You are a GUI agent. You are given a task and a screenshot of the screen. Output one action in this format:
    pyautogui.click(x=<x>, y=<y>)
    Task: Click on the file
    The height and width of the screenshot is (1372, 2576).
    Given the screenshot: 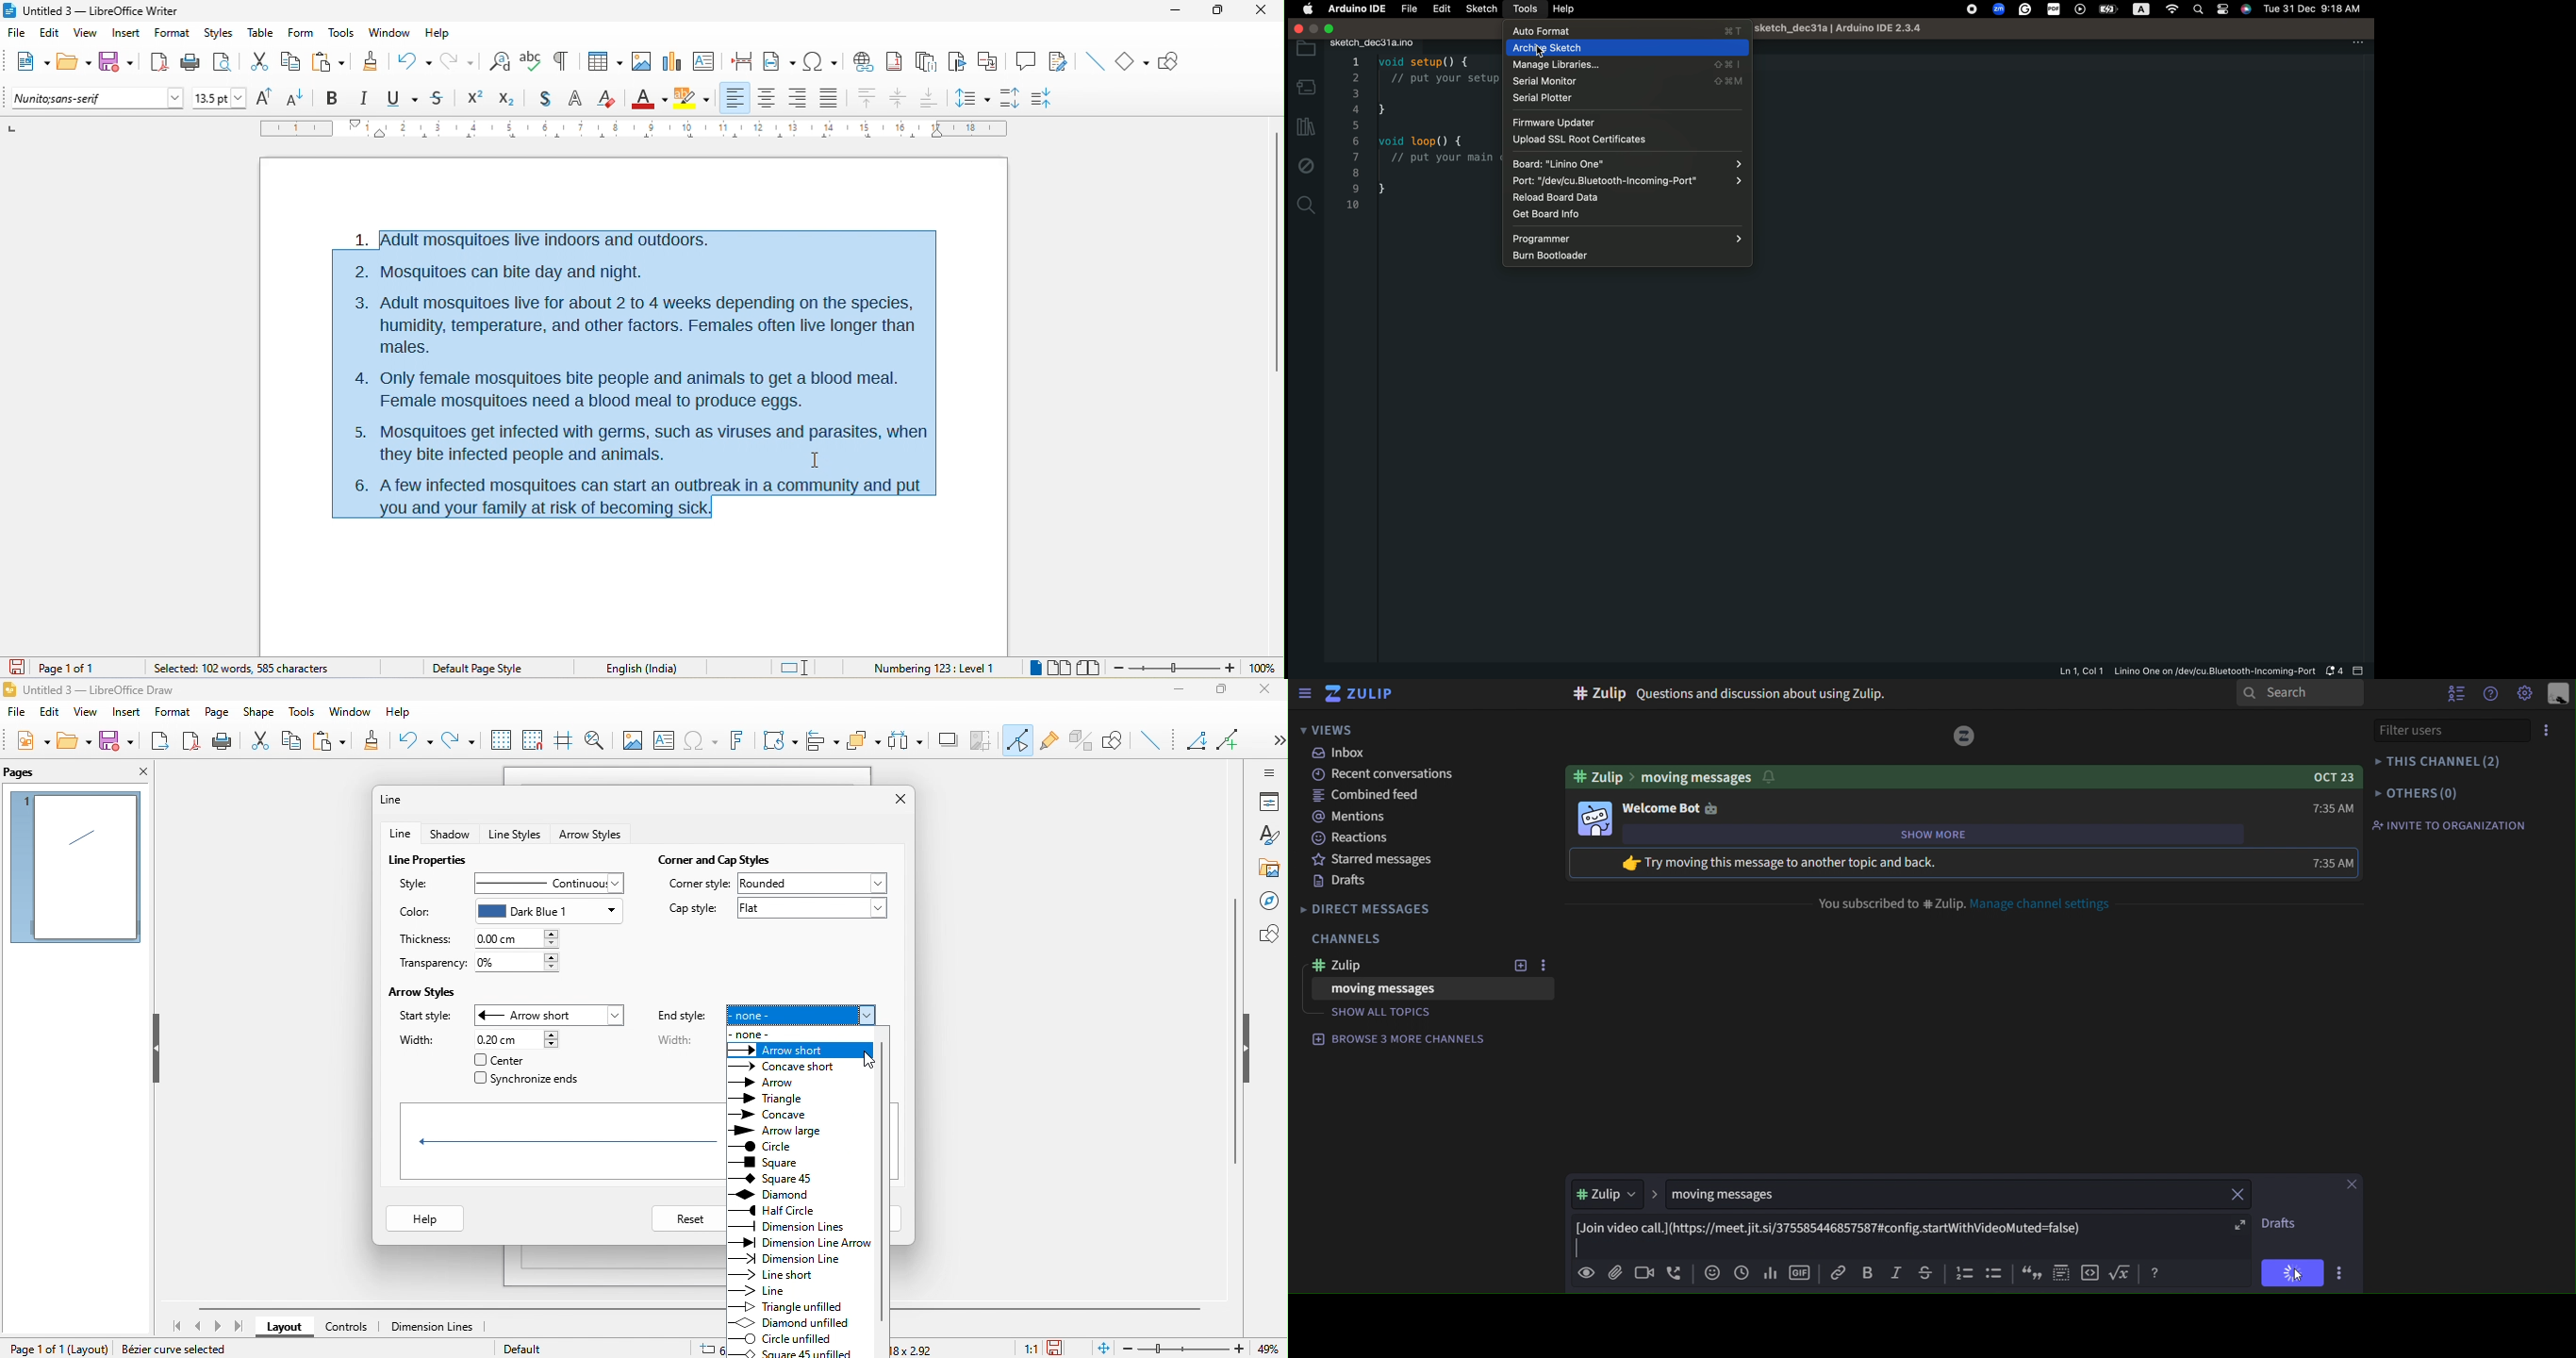 What is the action you would take?
    pyautogui.click(x=16, y=30)
    